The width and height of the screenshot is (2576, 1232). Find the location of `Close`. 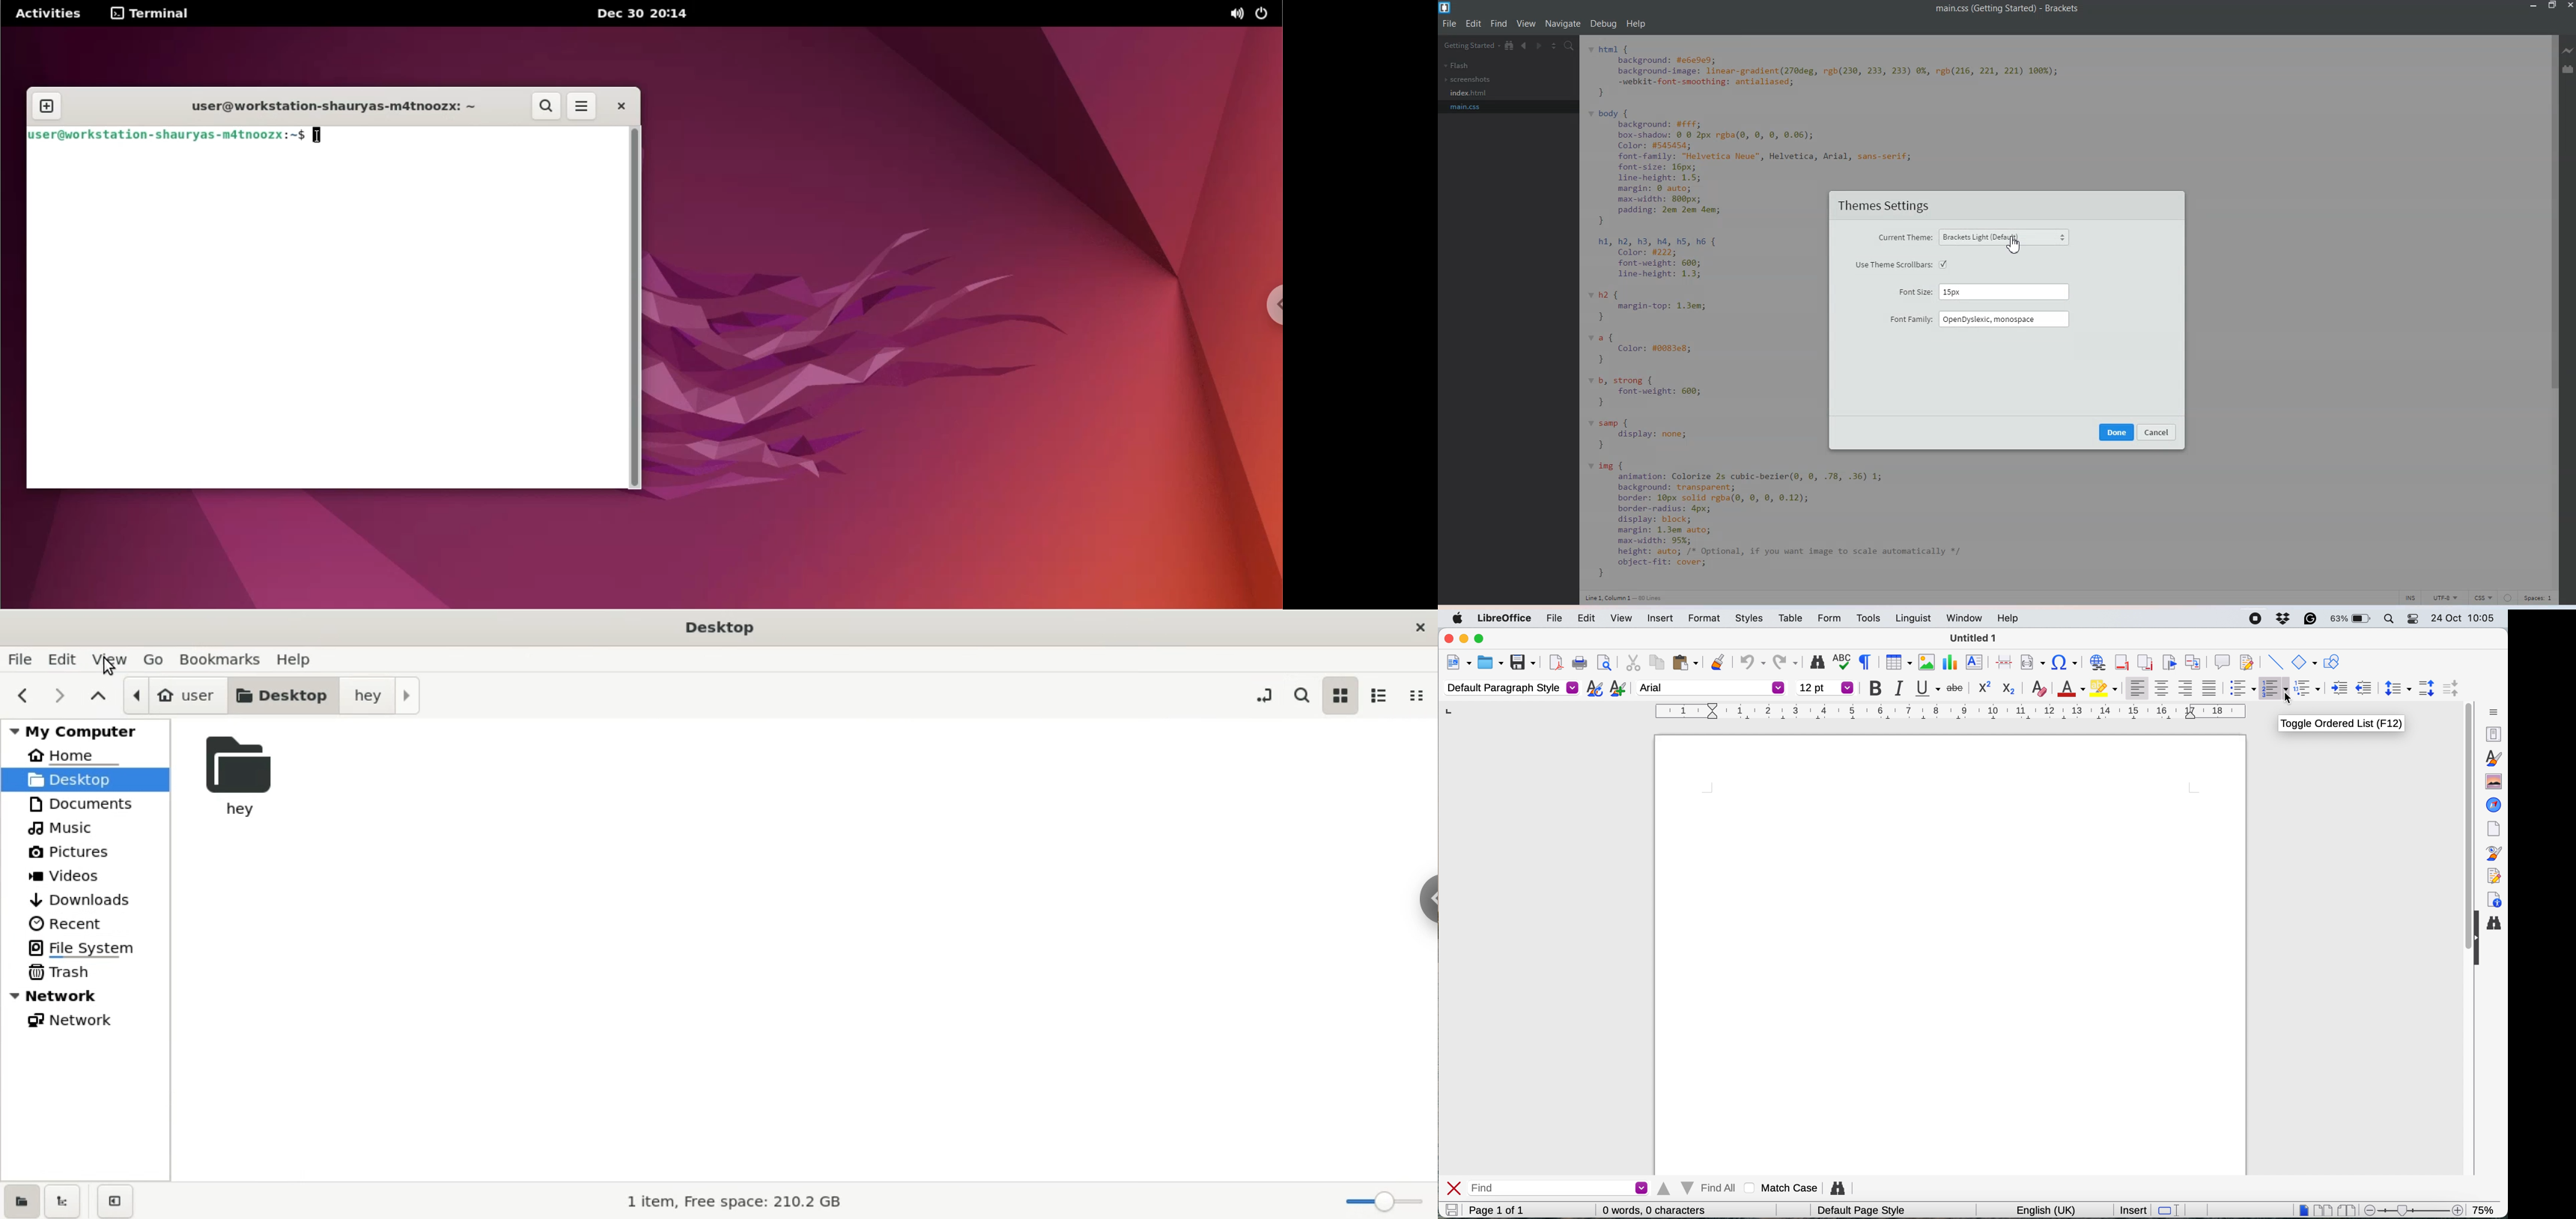

Close is located at coordinates (2569, 5).